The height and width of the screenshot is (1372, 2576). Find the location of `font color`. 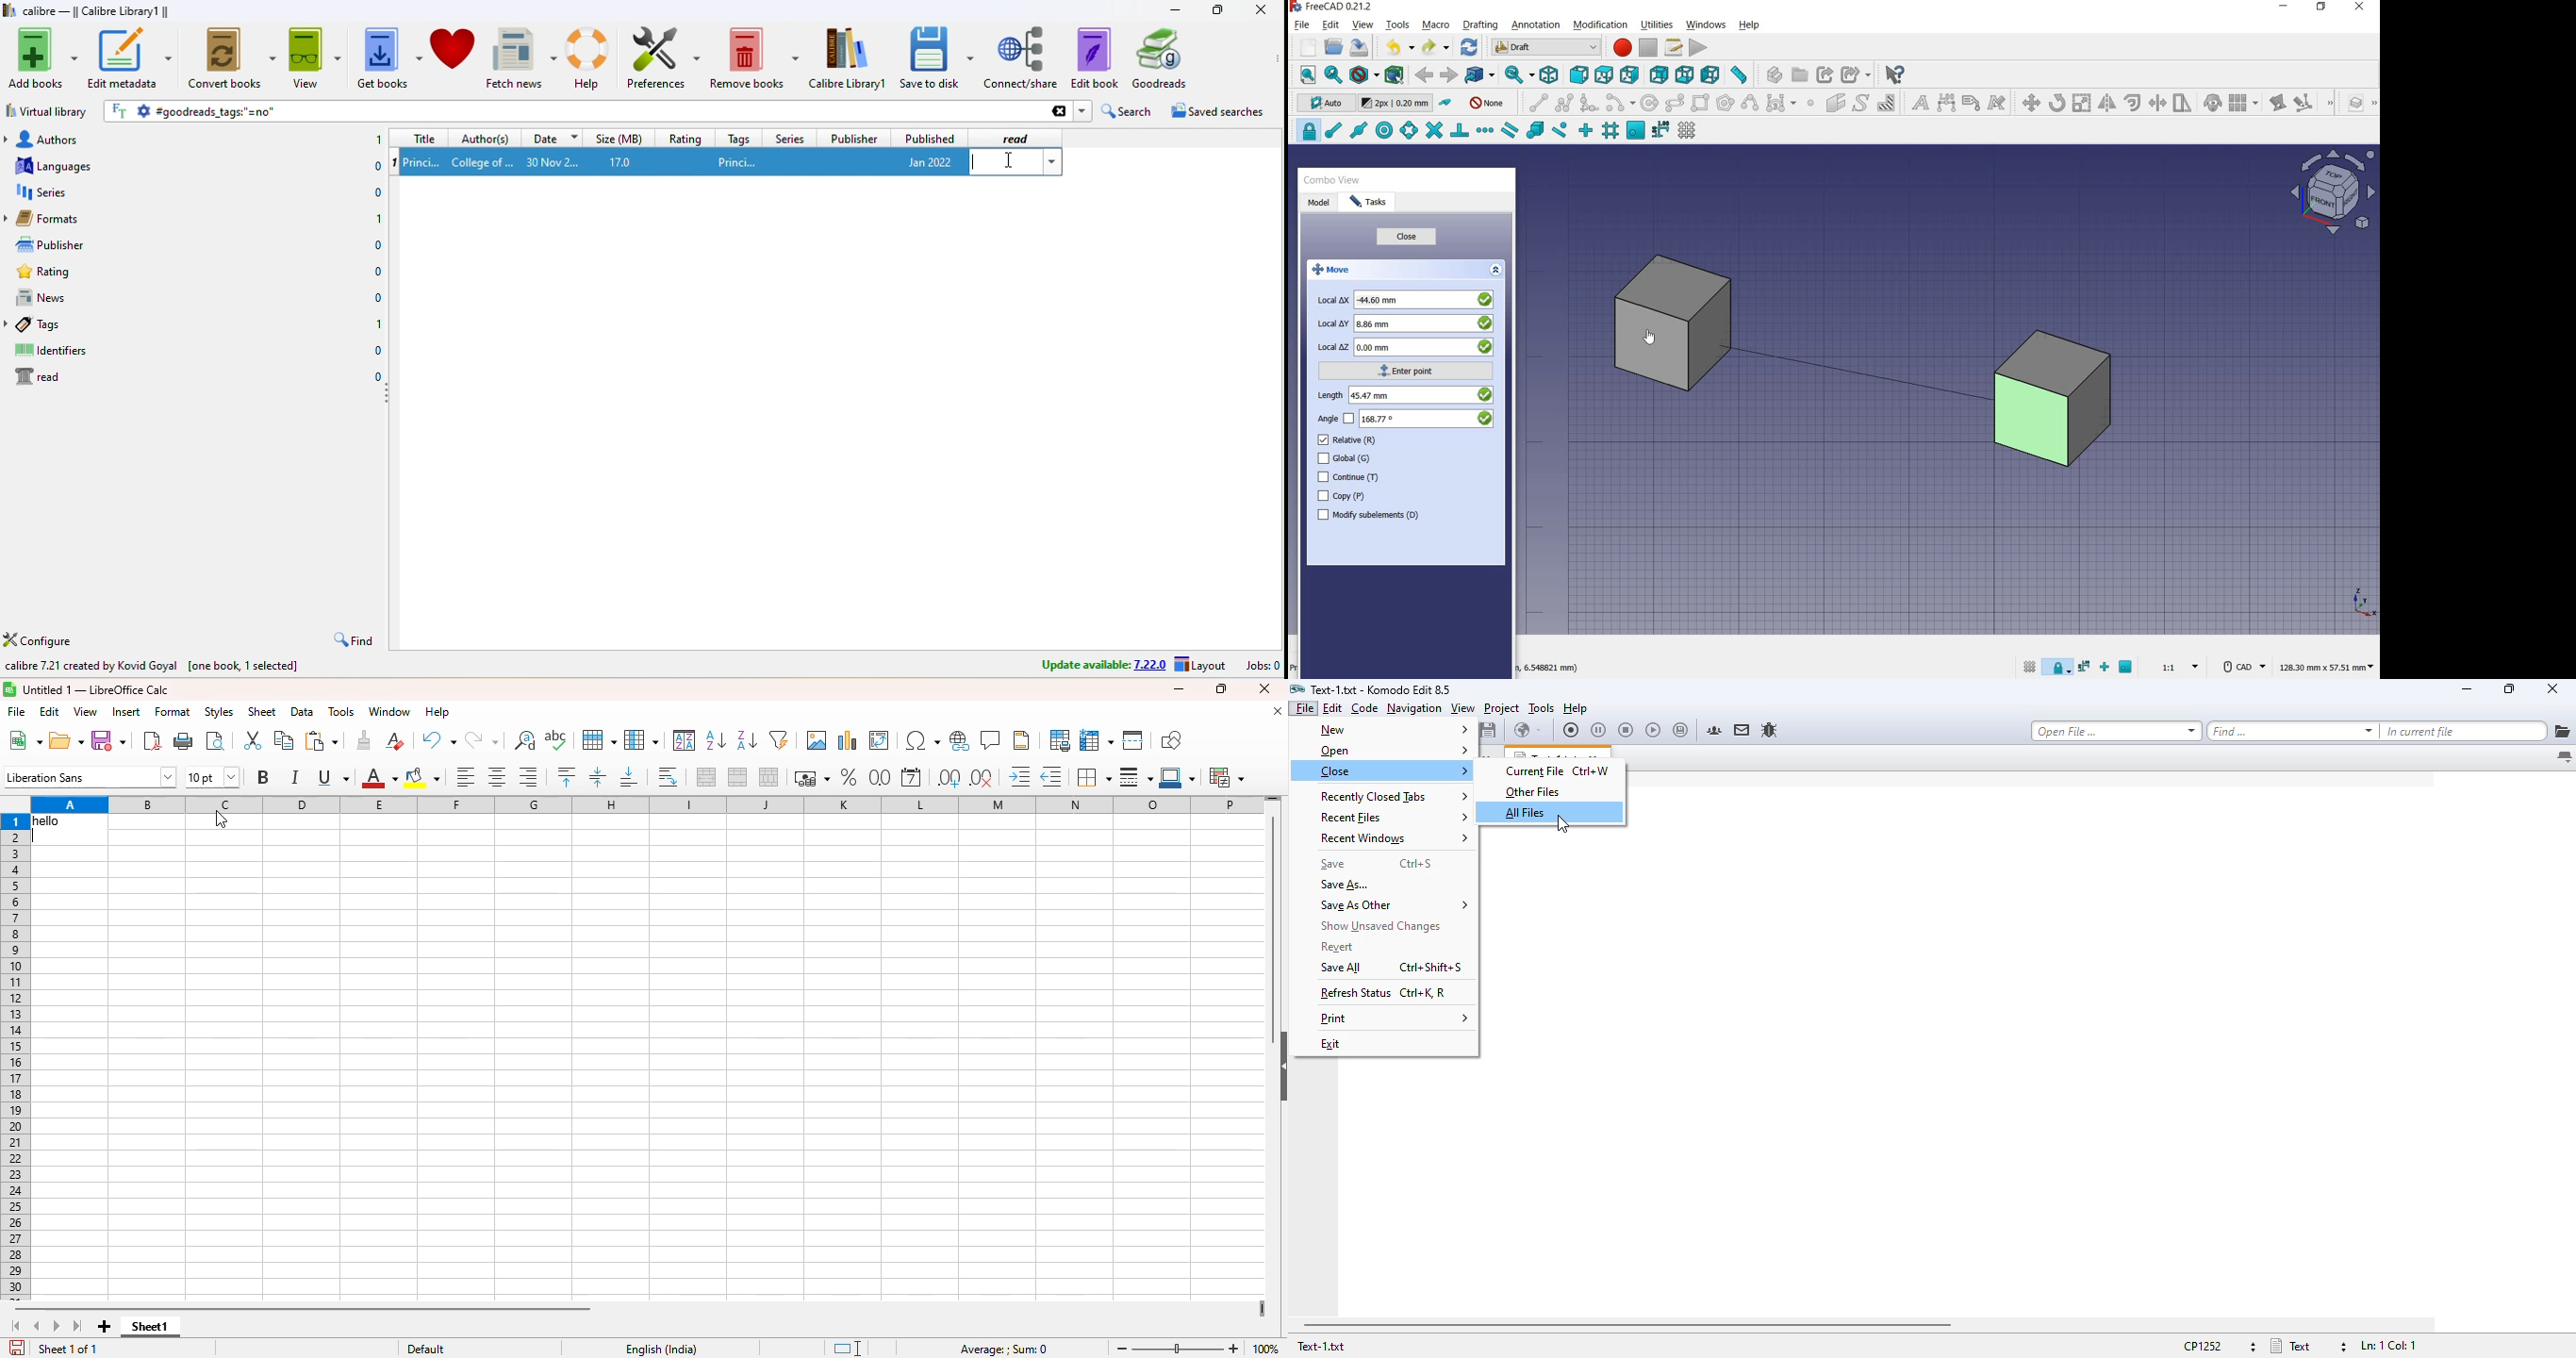

font color is located at coordinates (379, 777).